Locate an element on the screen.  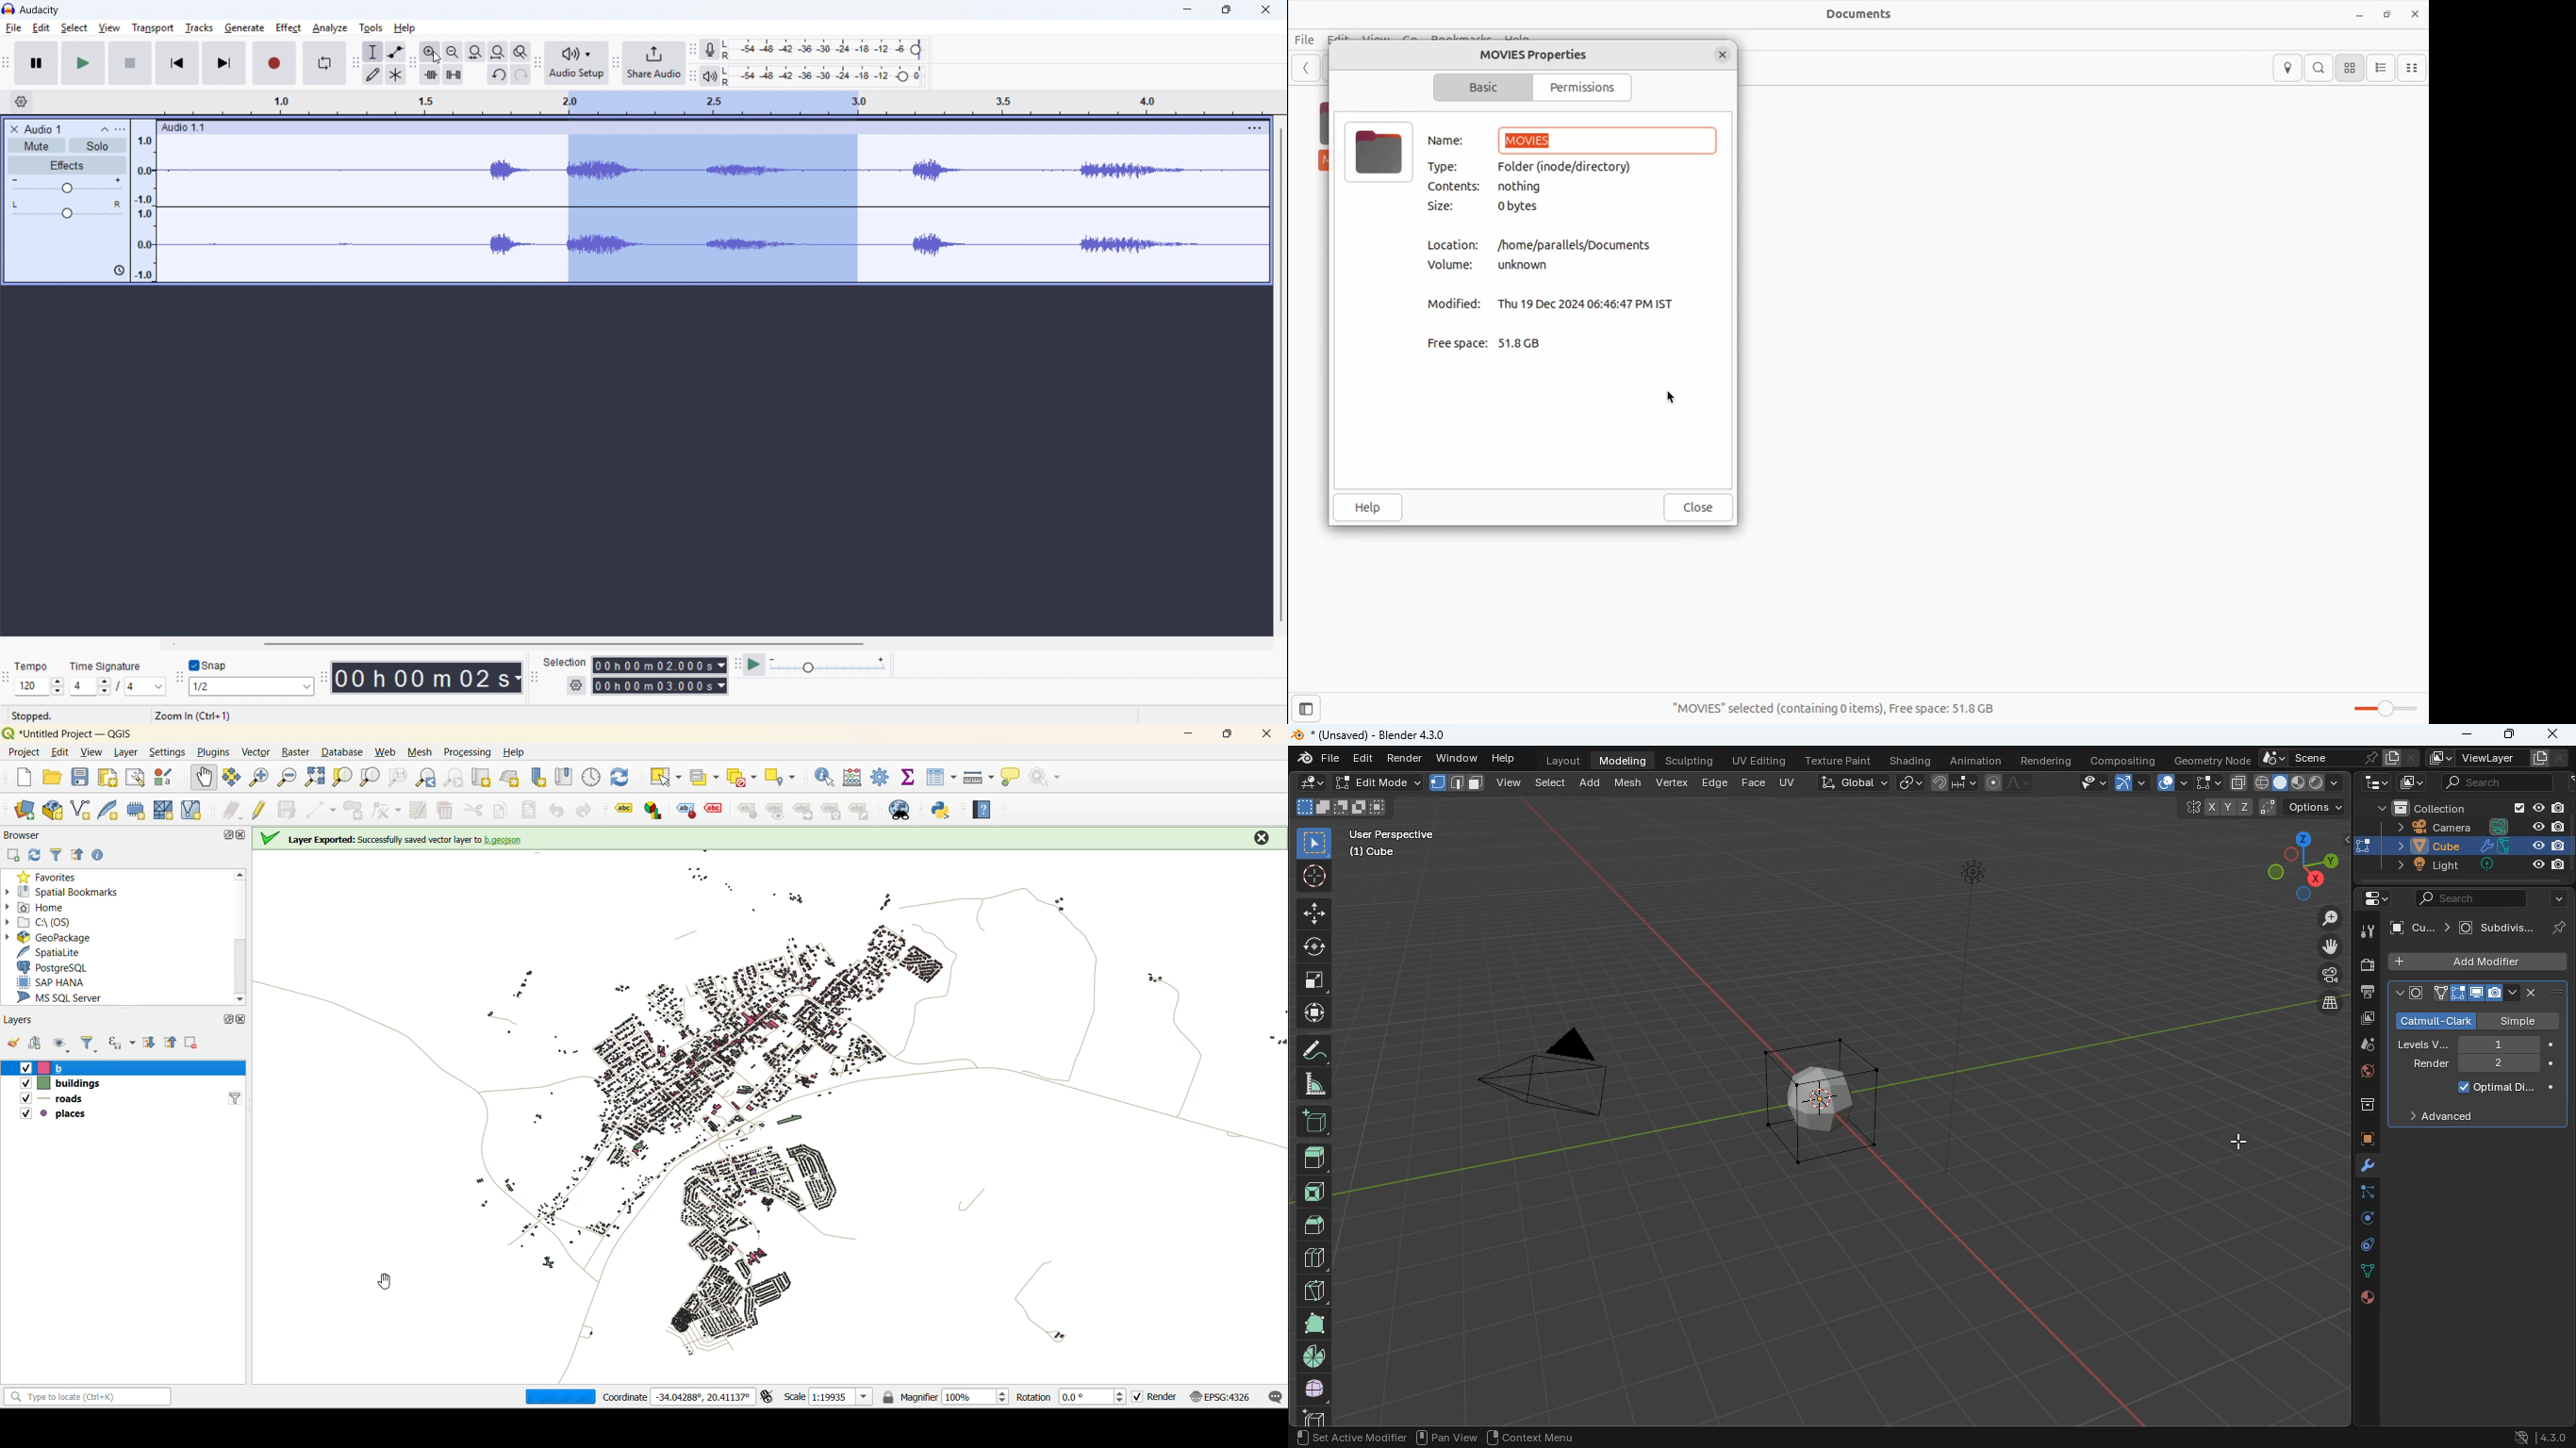
film is located at coordinates (2324, 977).